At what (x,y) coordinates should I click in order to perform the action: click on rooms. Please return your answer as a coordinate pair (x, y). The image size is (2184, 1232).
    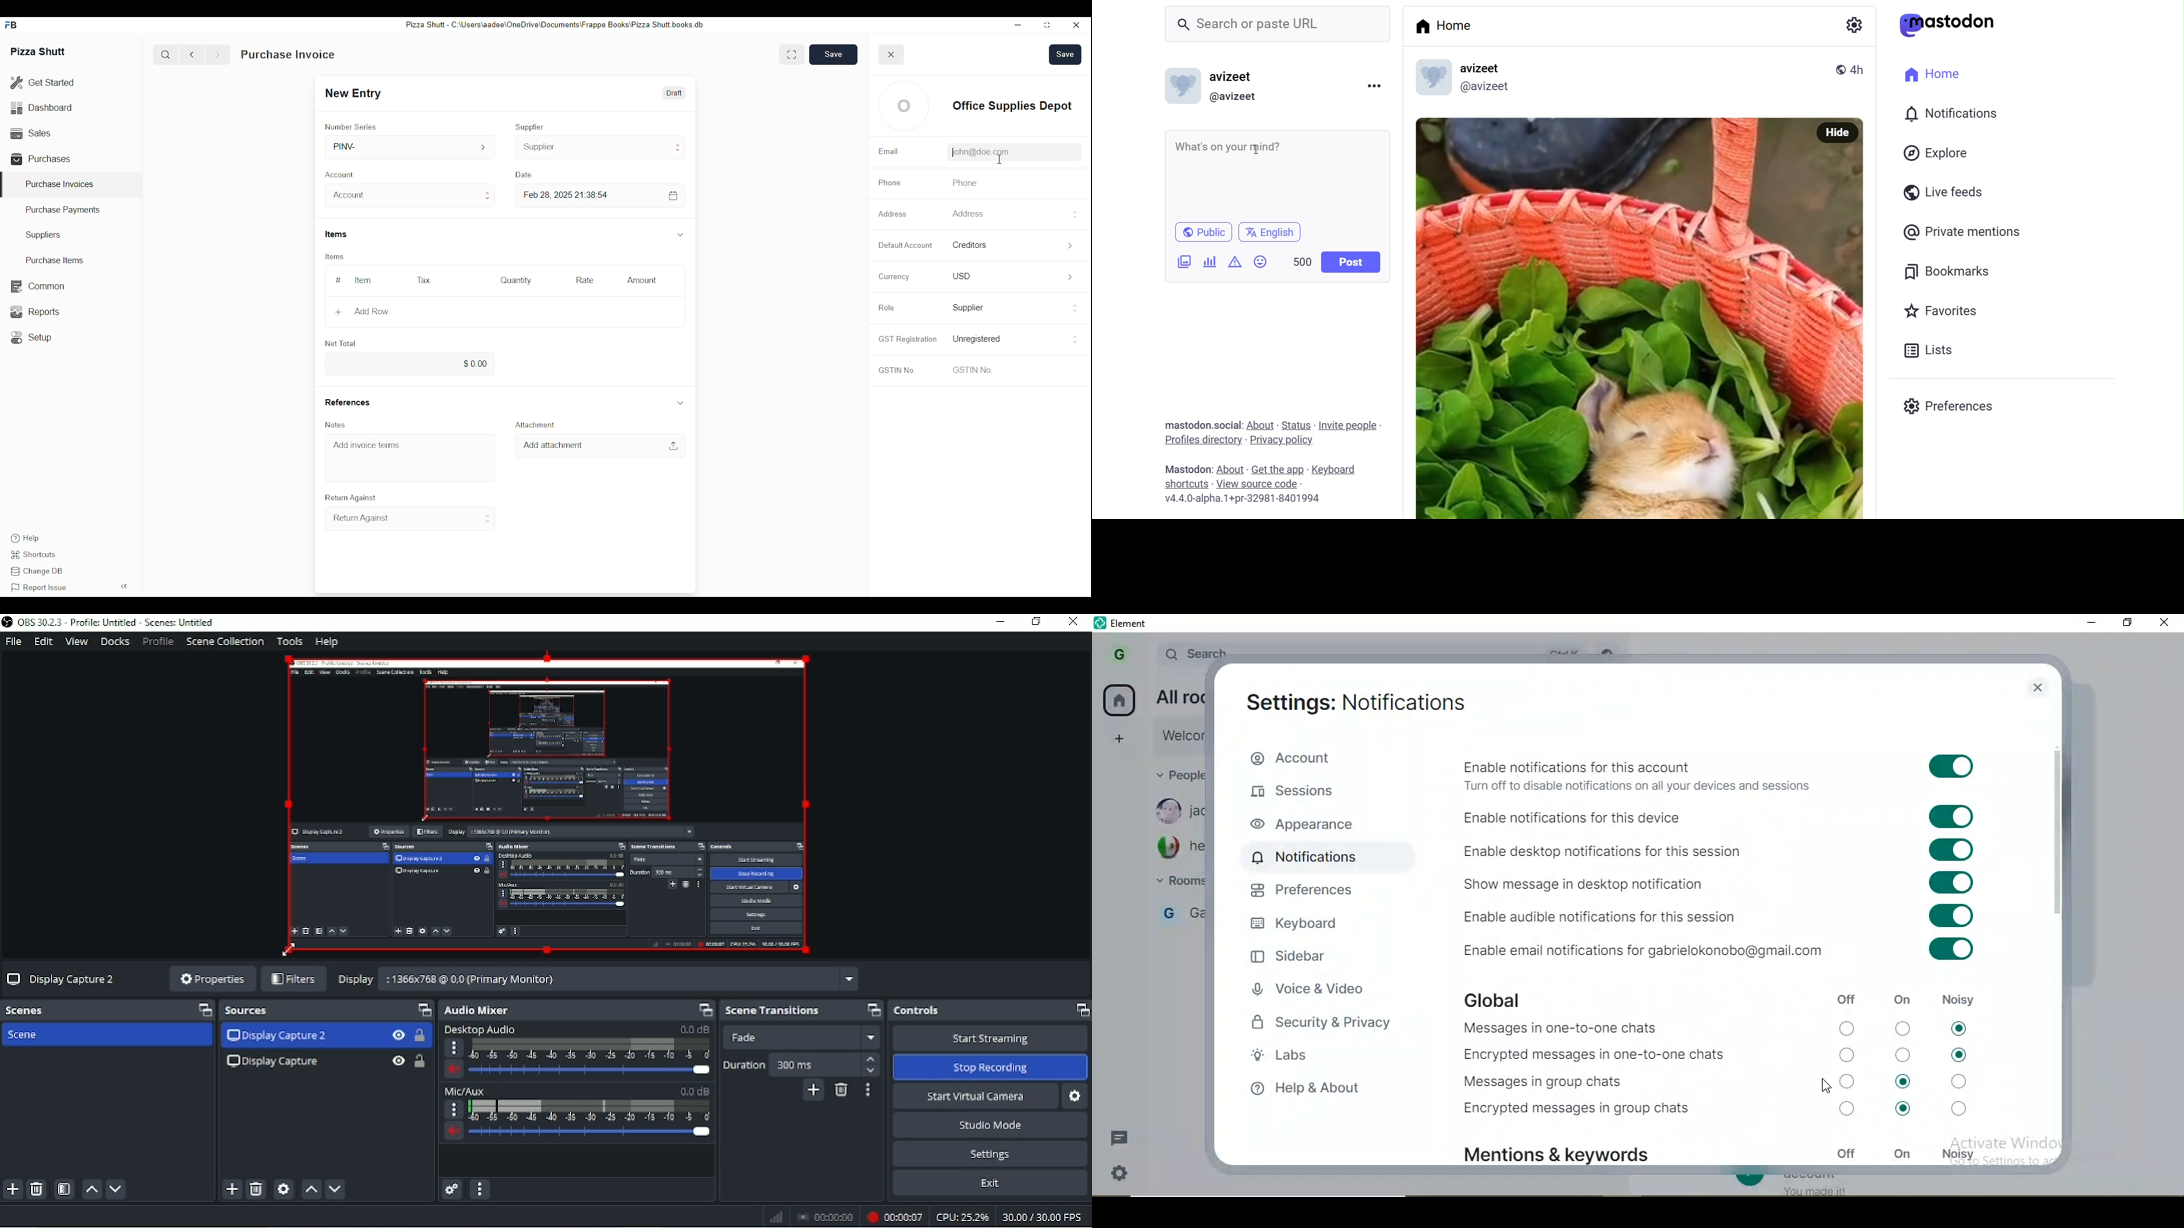
    Looking at the image, I should click on (1178, 880).